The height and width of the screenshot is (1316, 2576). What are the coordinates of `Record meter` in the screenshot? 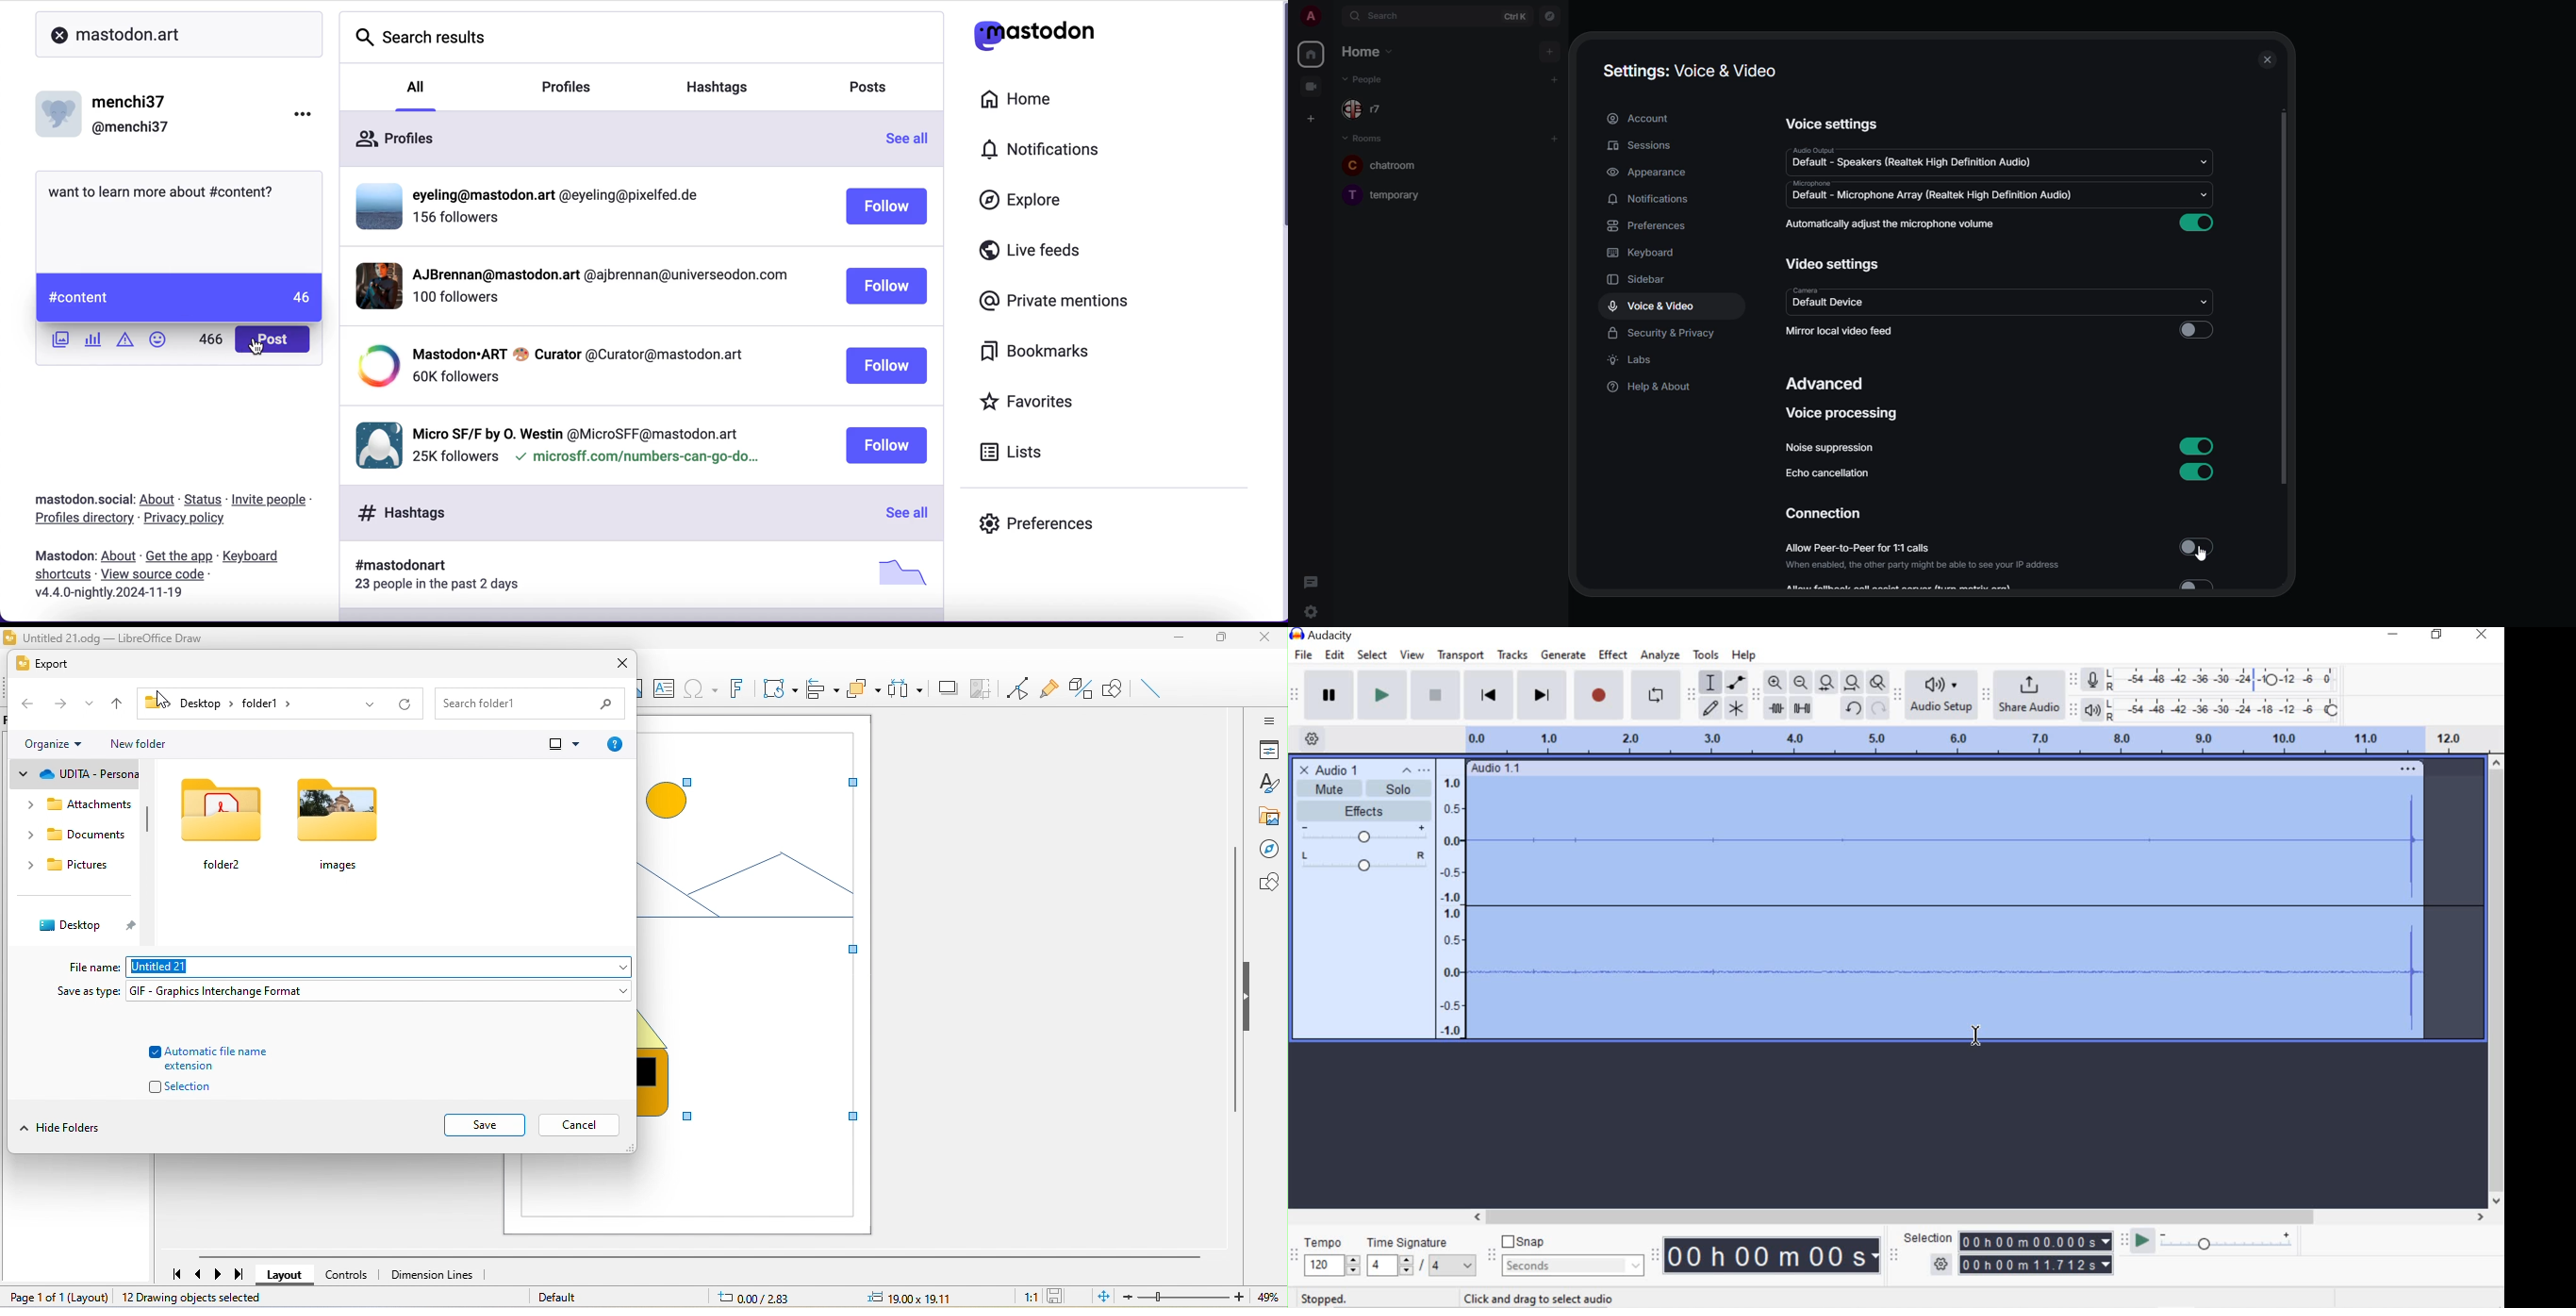 It's located at (2093, 678).